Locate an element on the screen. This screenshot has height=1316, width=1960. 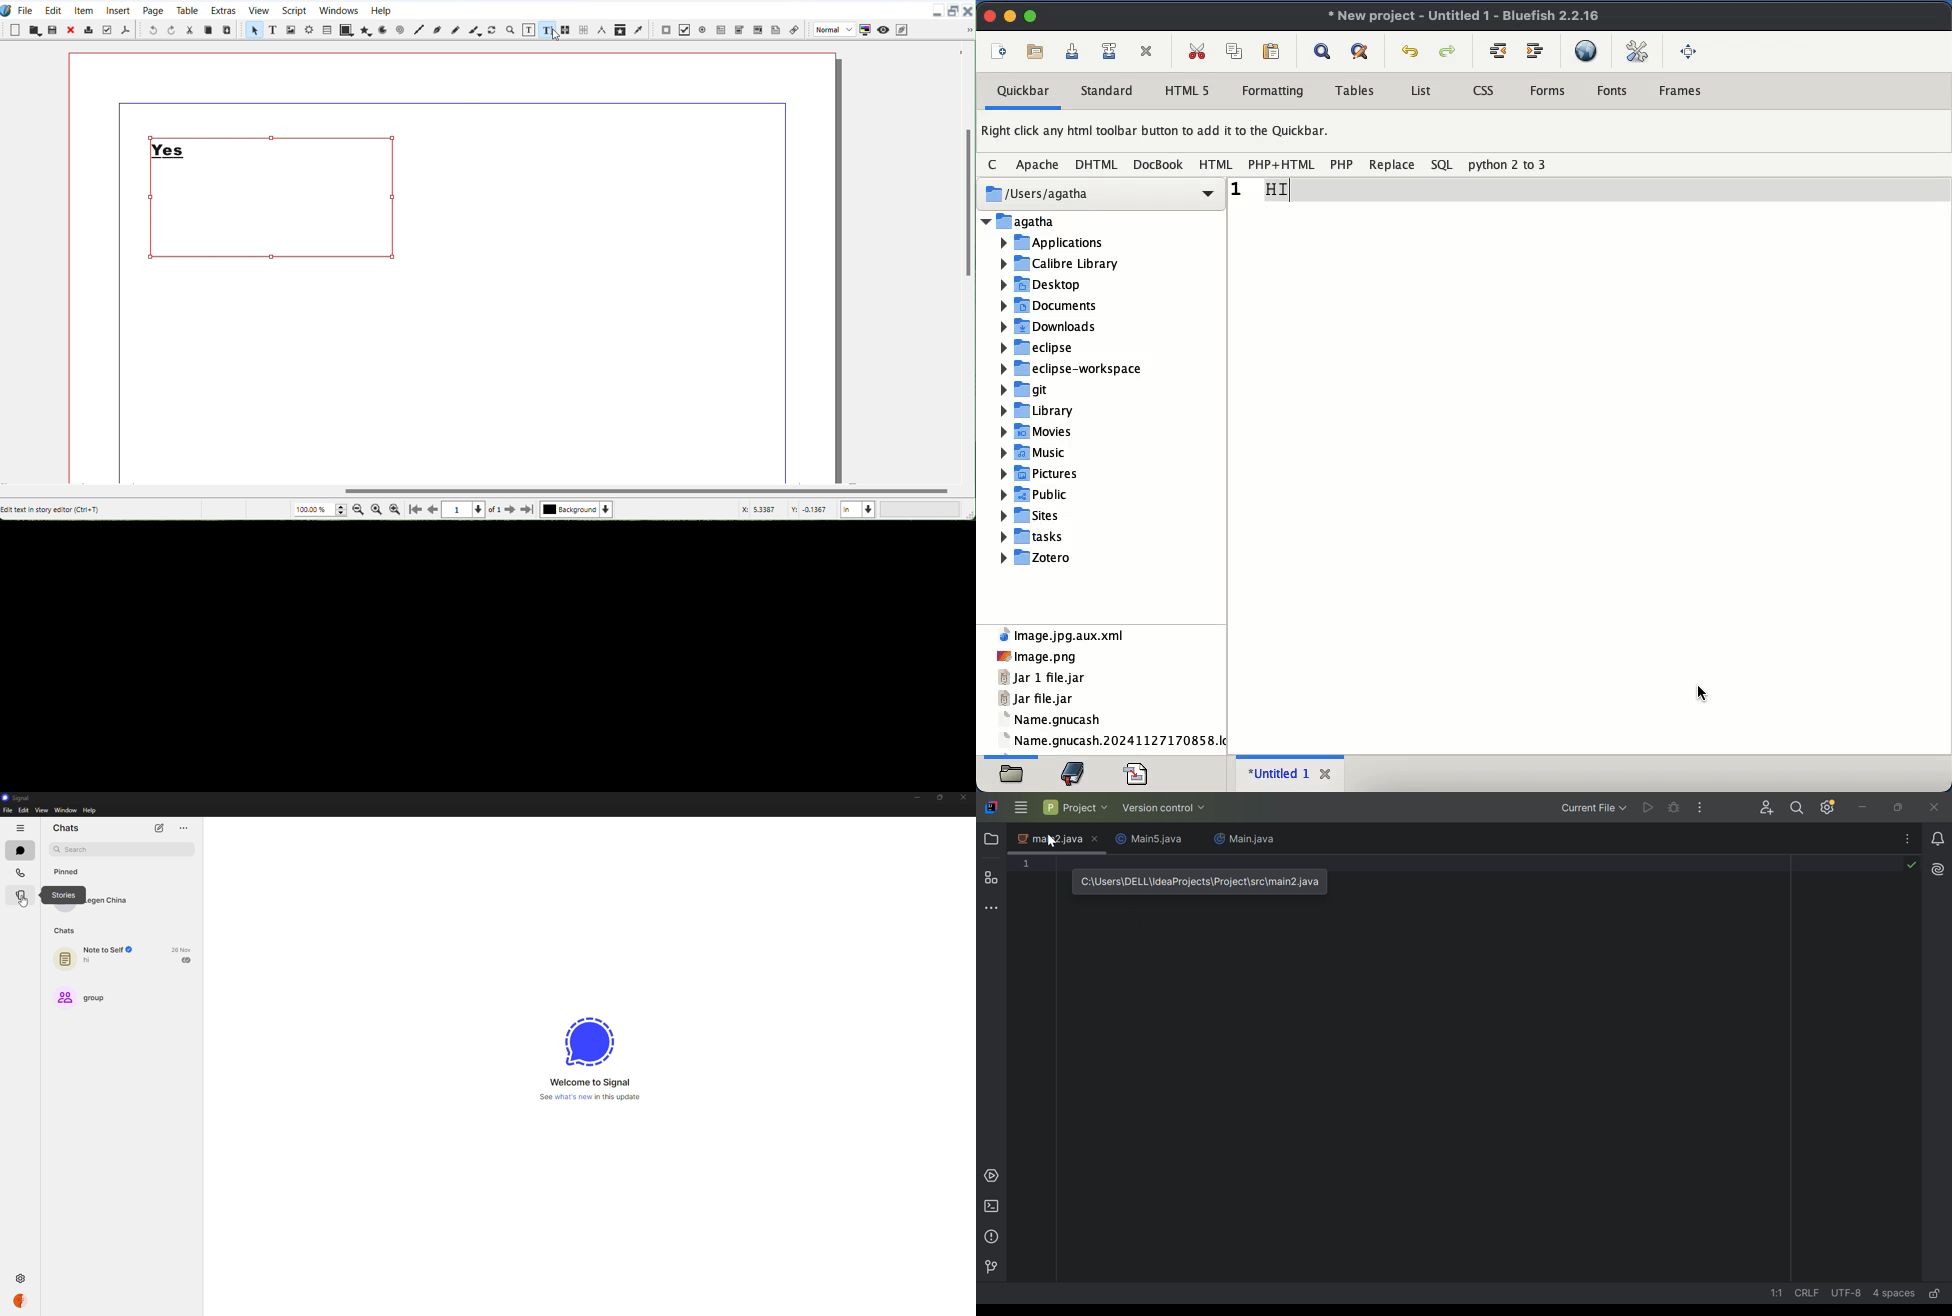
Edit text is located at coordinates (548, 29).